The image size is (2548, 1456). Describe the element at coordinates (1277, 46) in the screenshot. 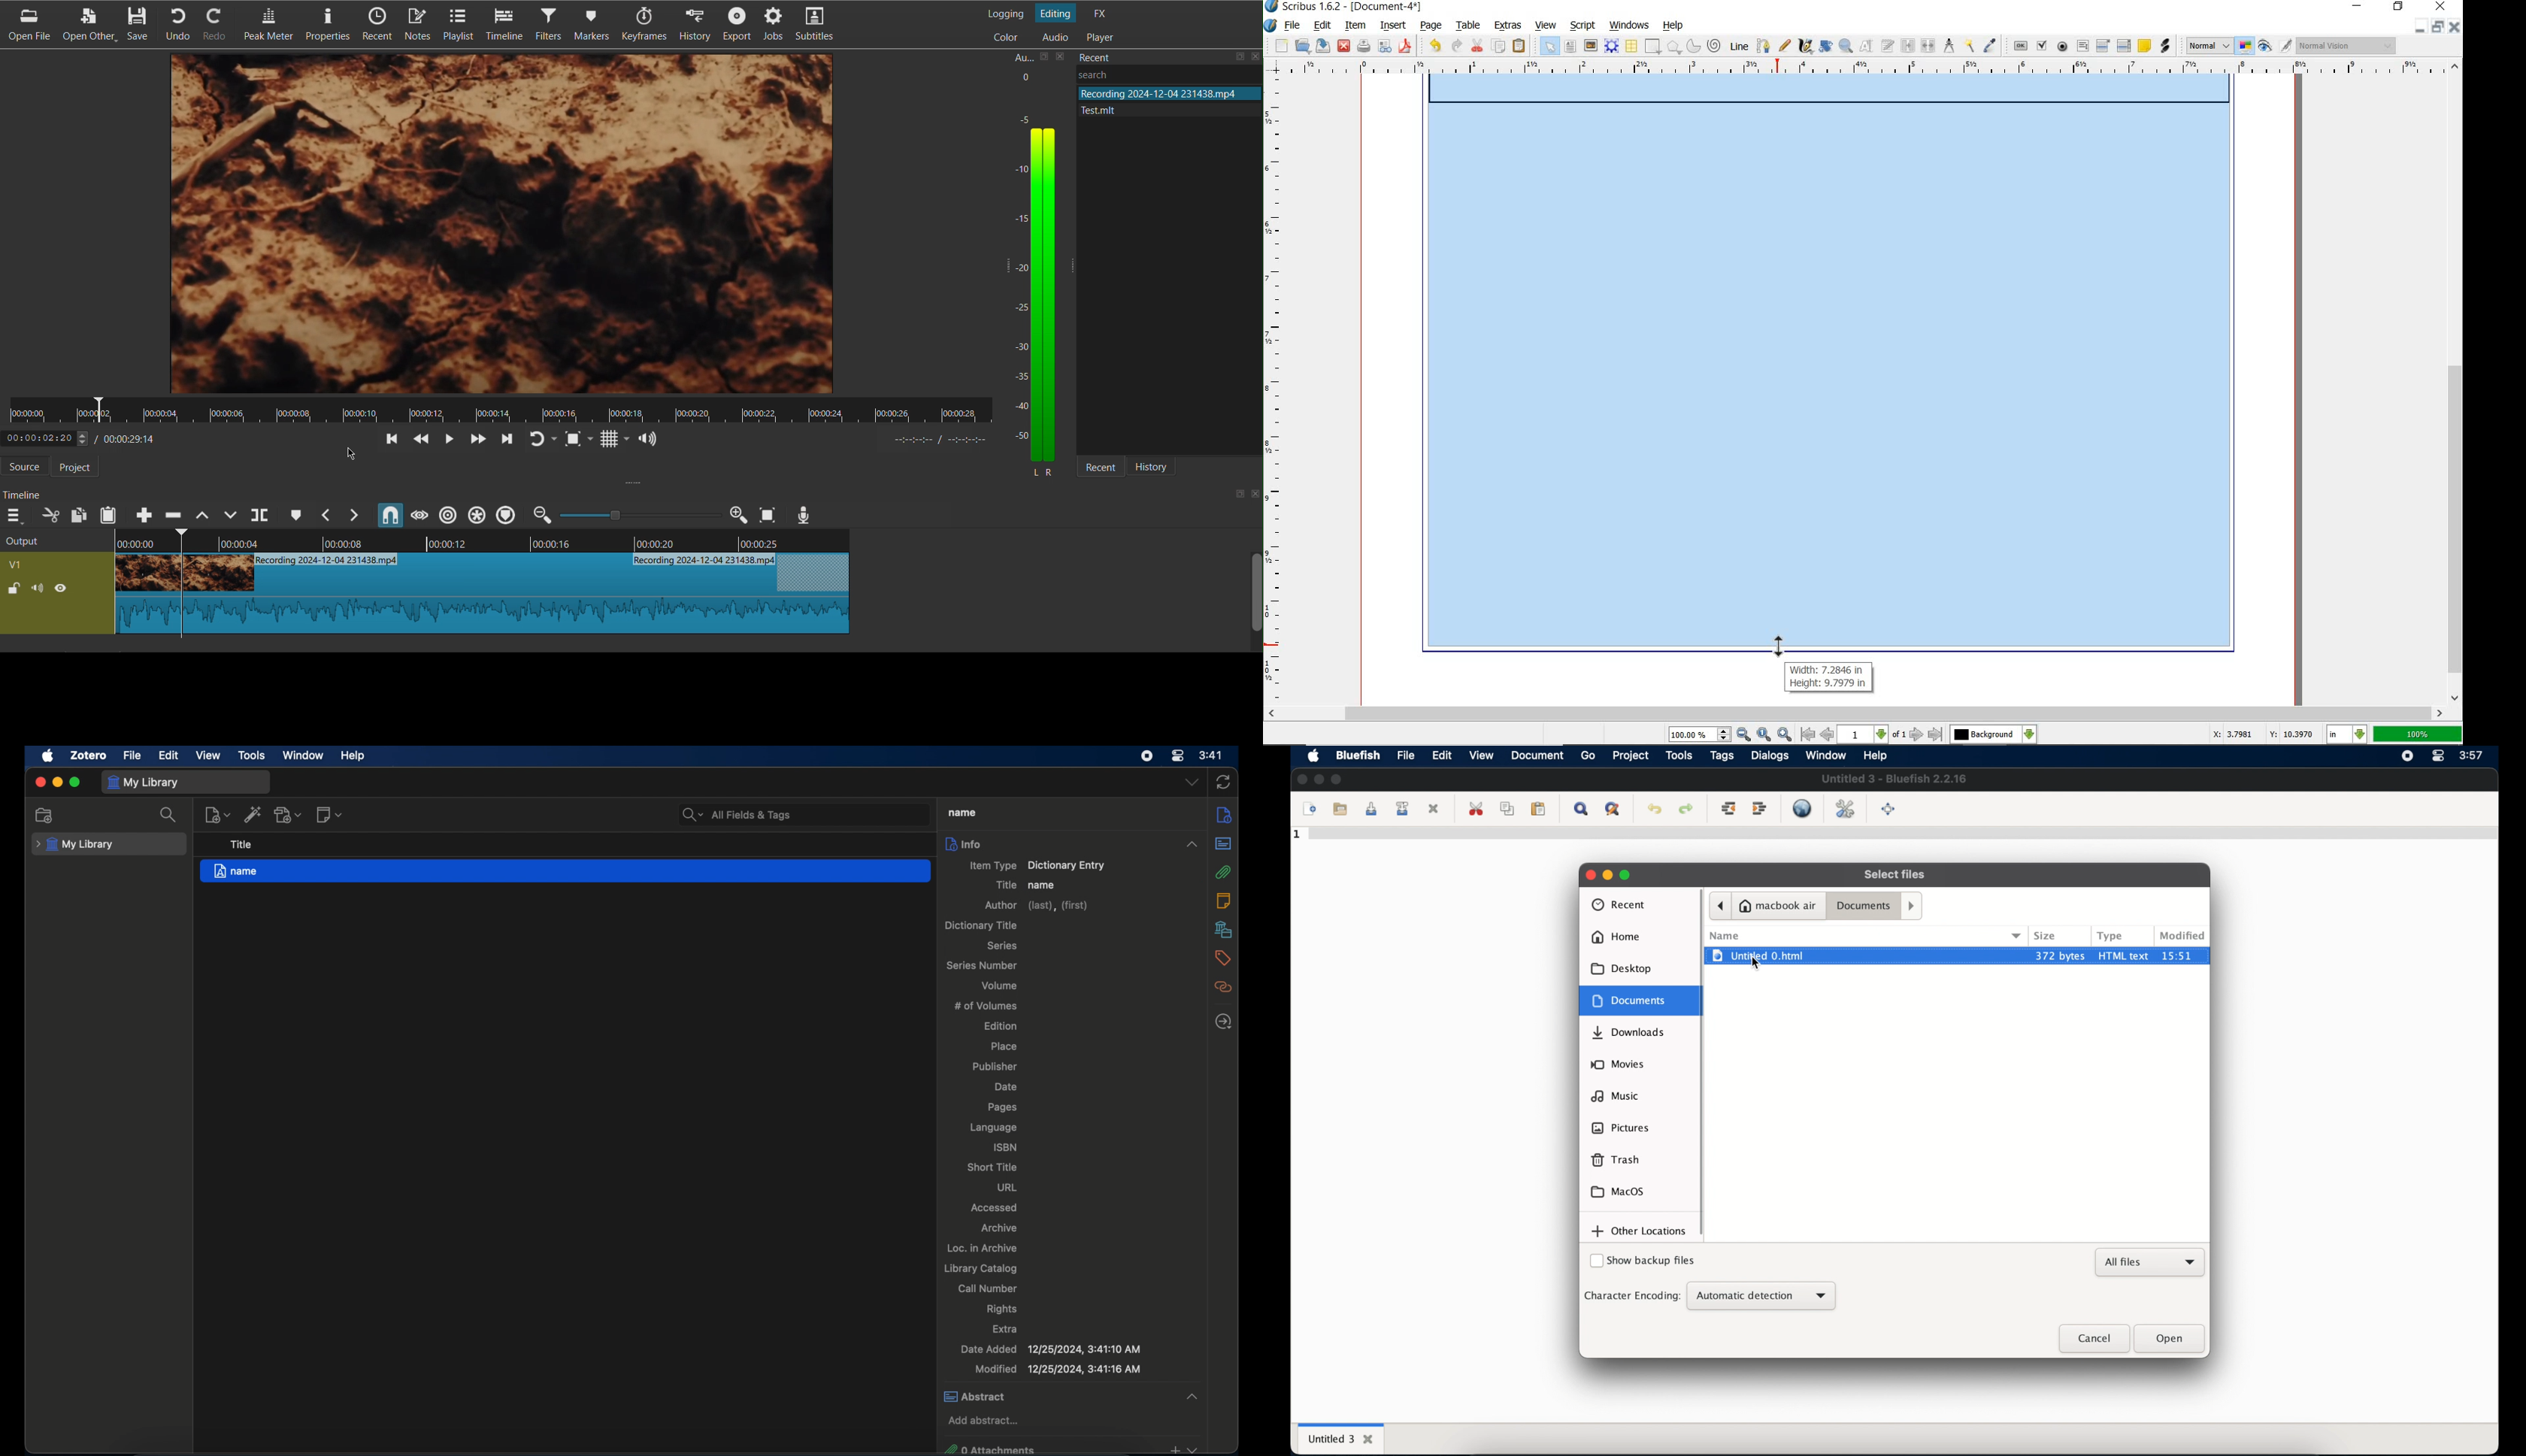

I see `new` at that location.